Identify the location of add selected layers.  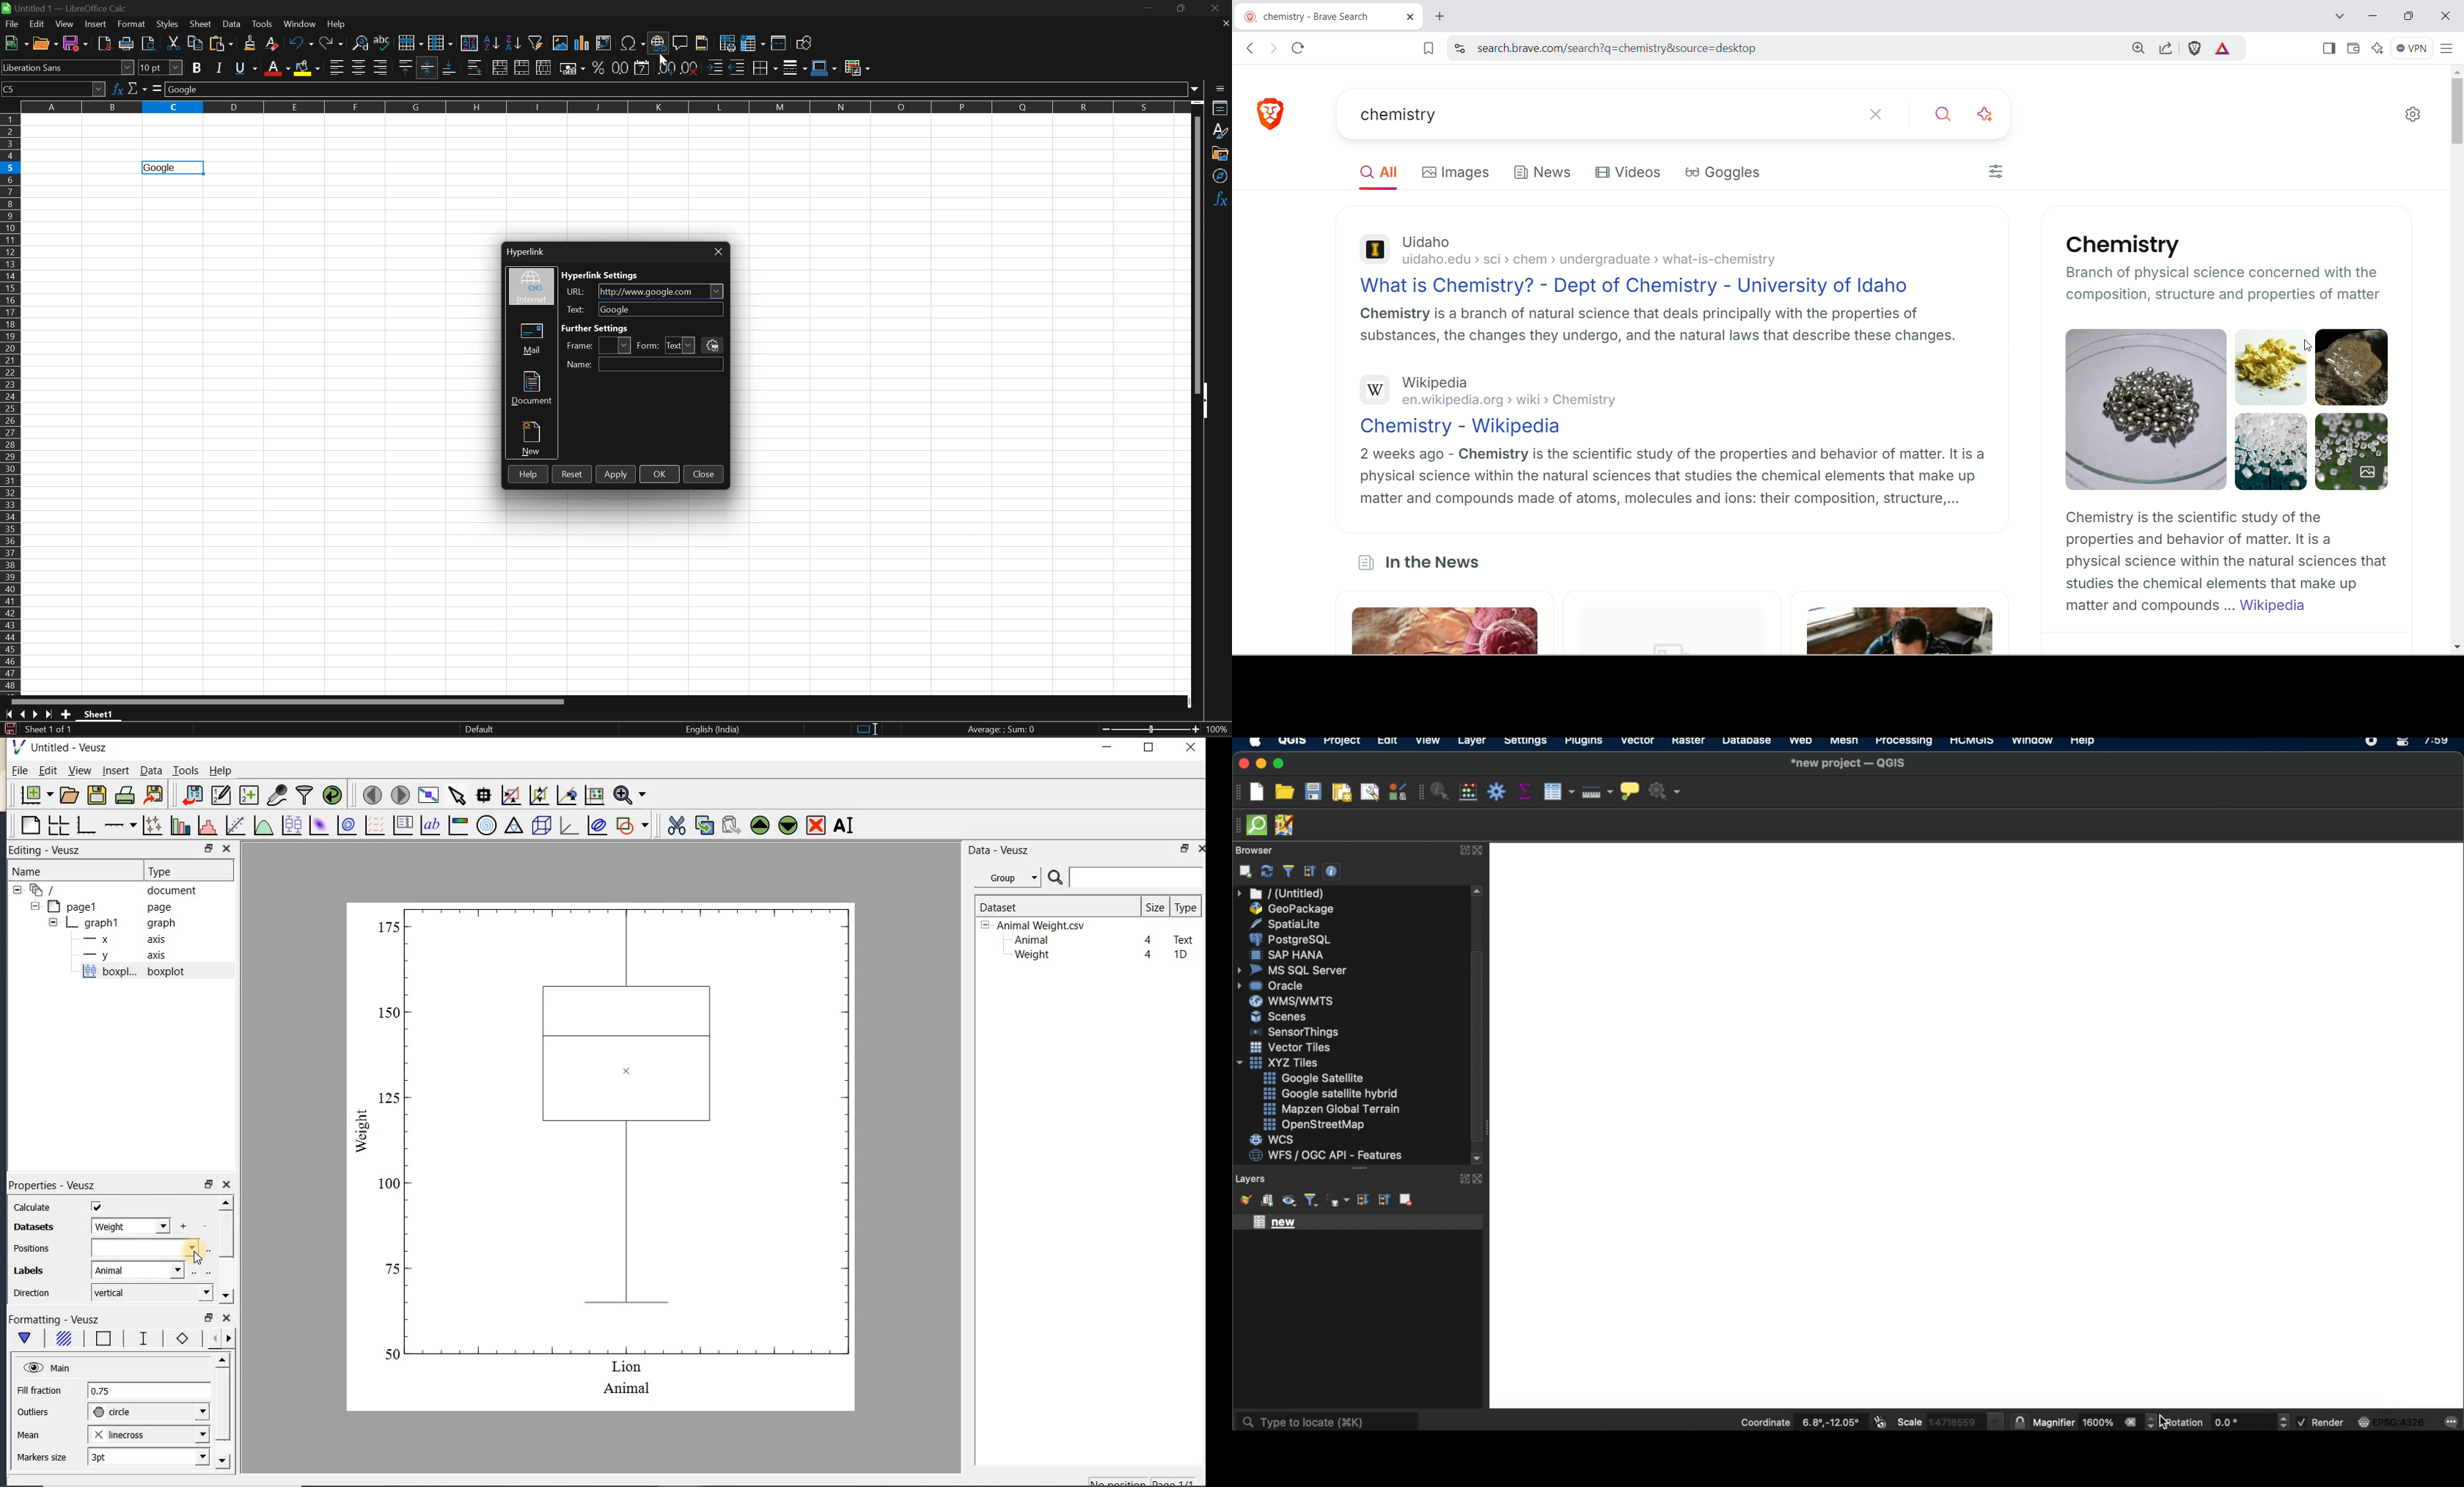
(1243, 871).